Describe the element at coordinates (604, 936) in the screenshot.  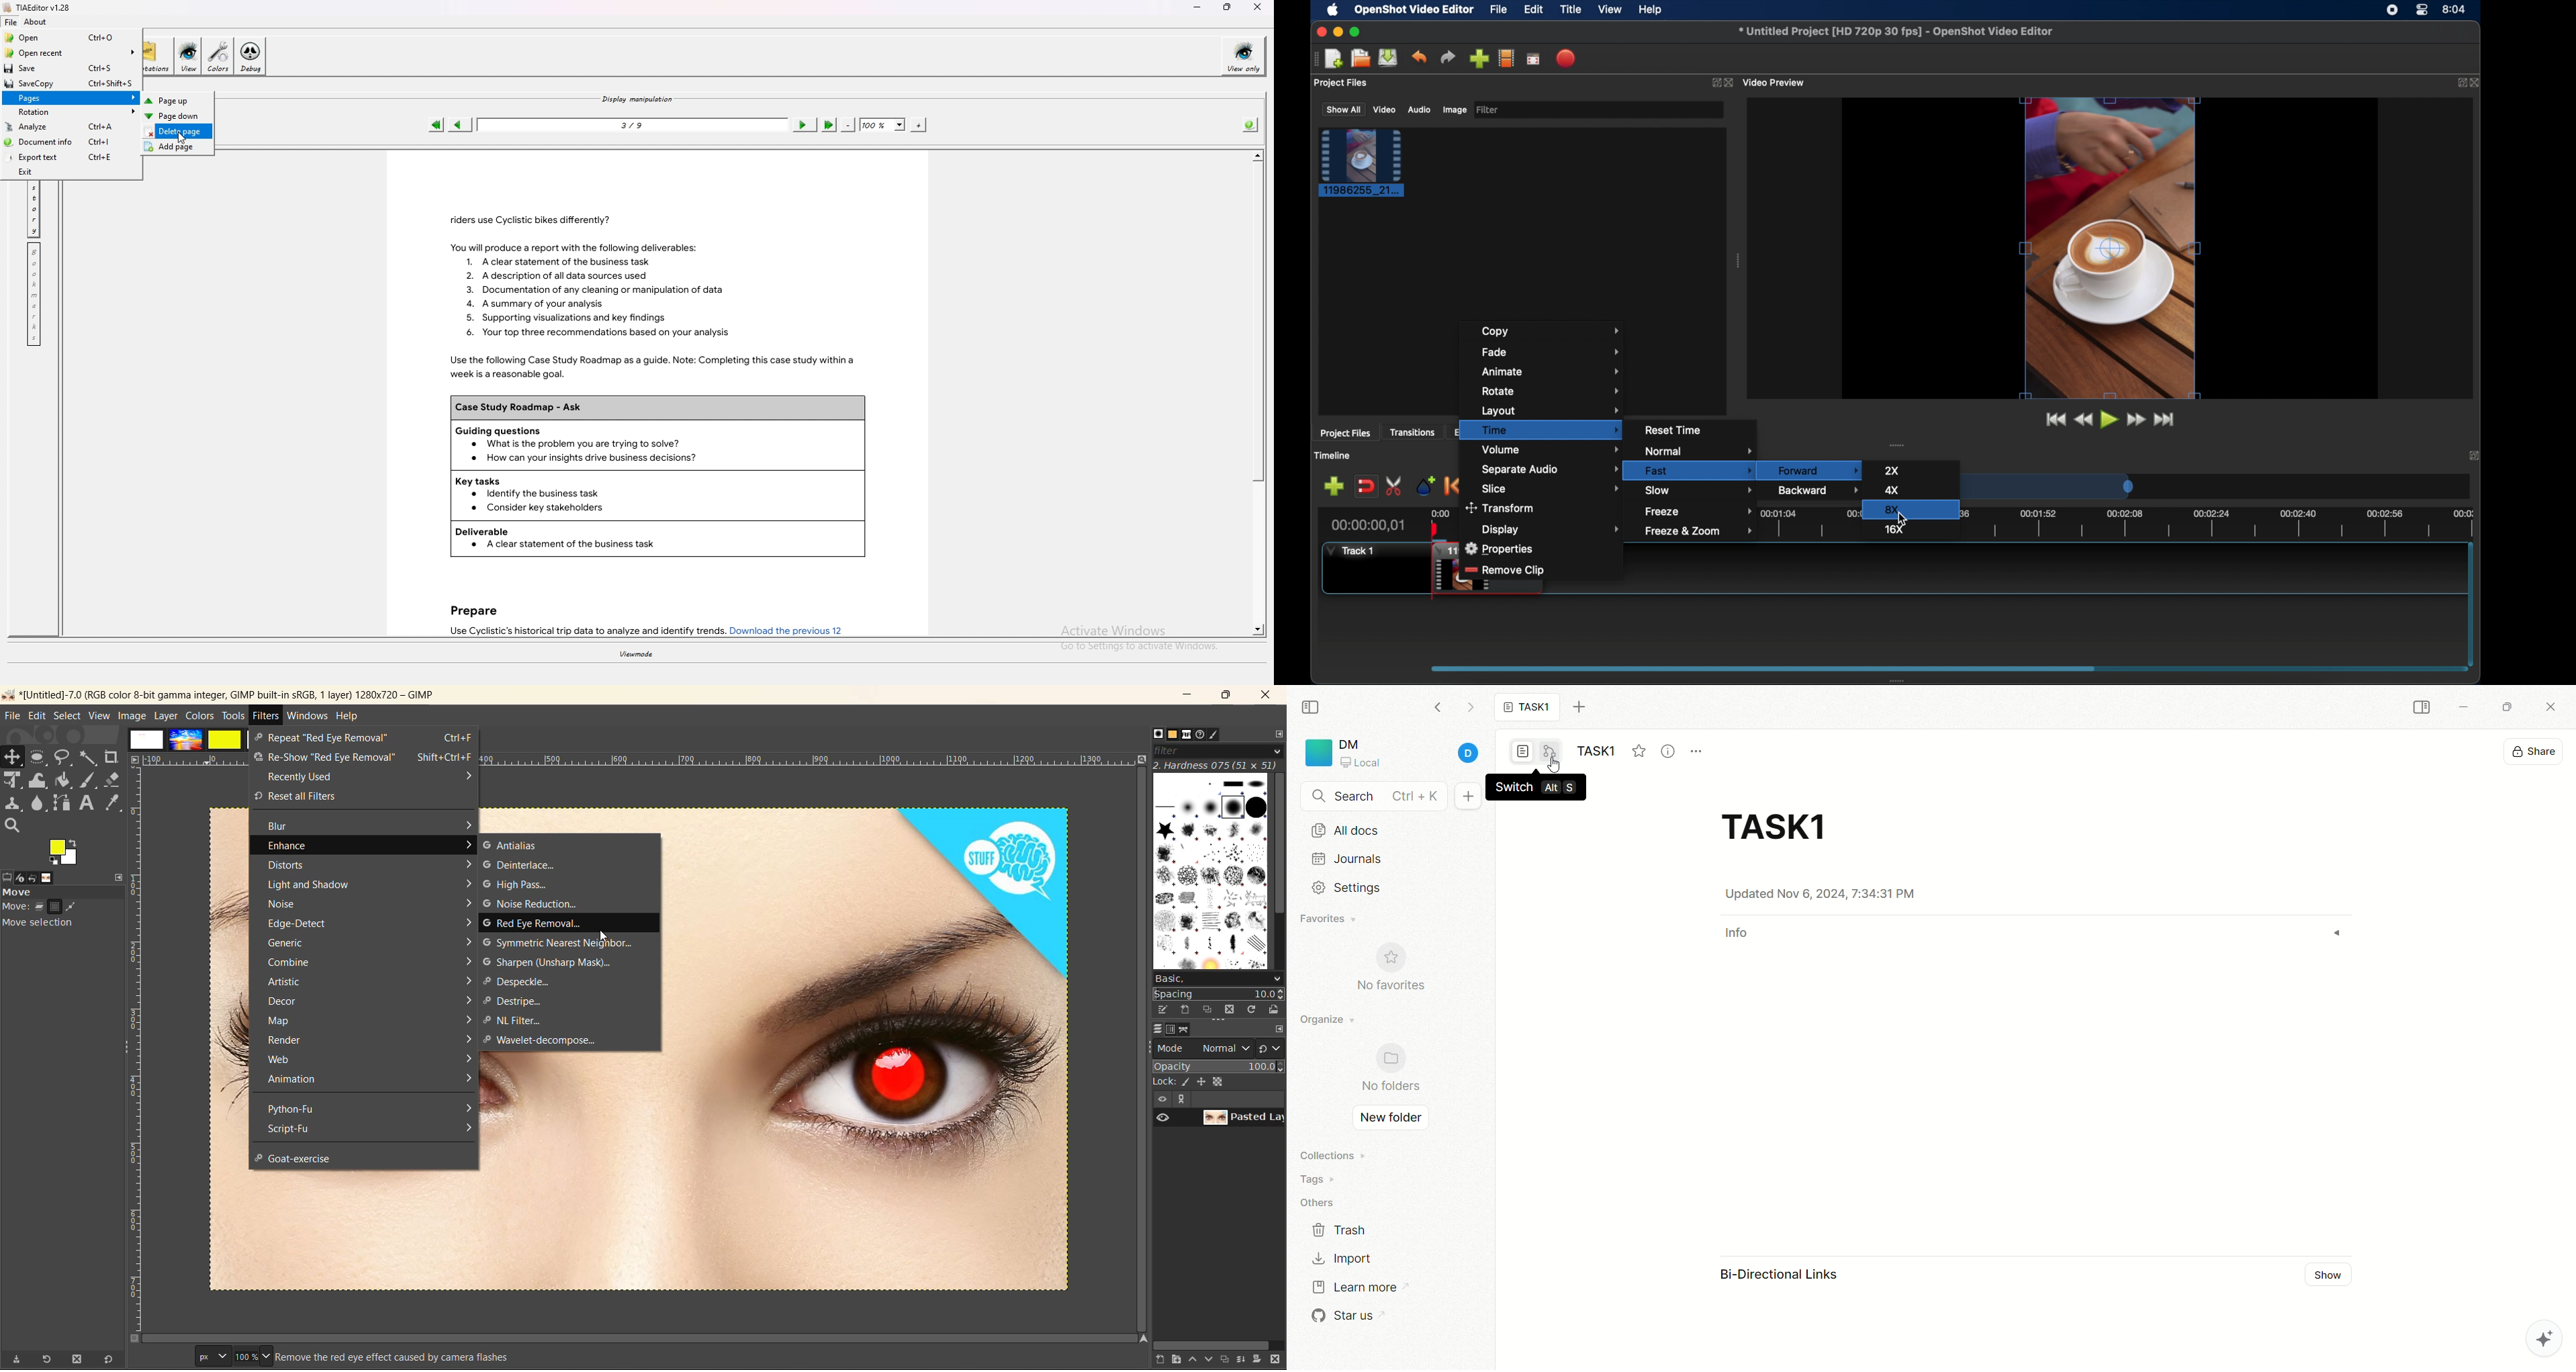
I see `cursor` at that location.